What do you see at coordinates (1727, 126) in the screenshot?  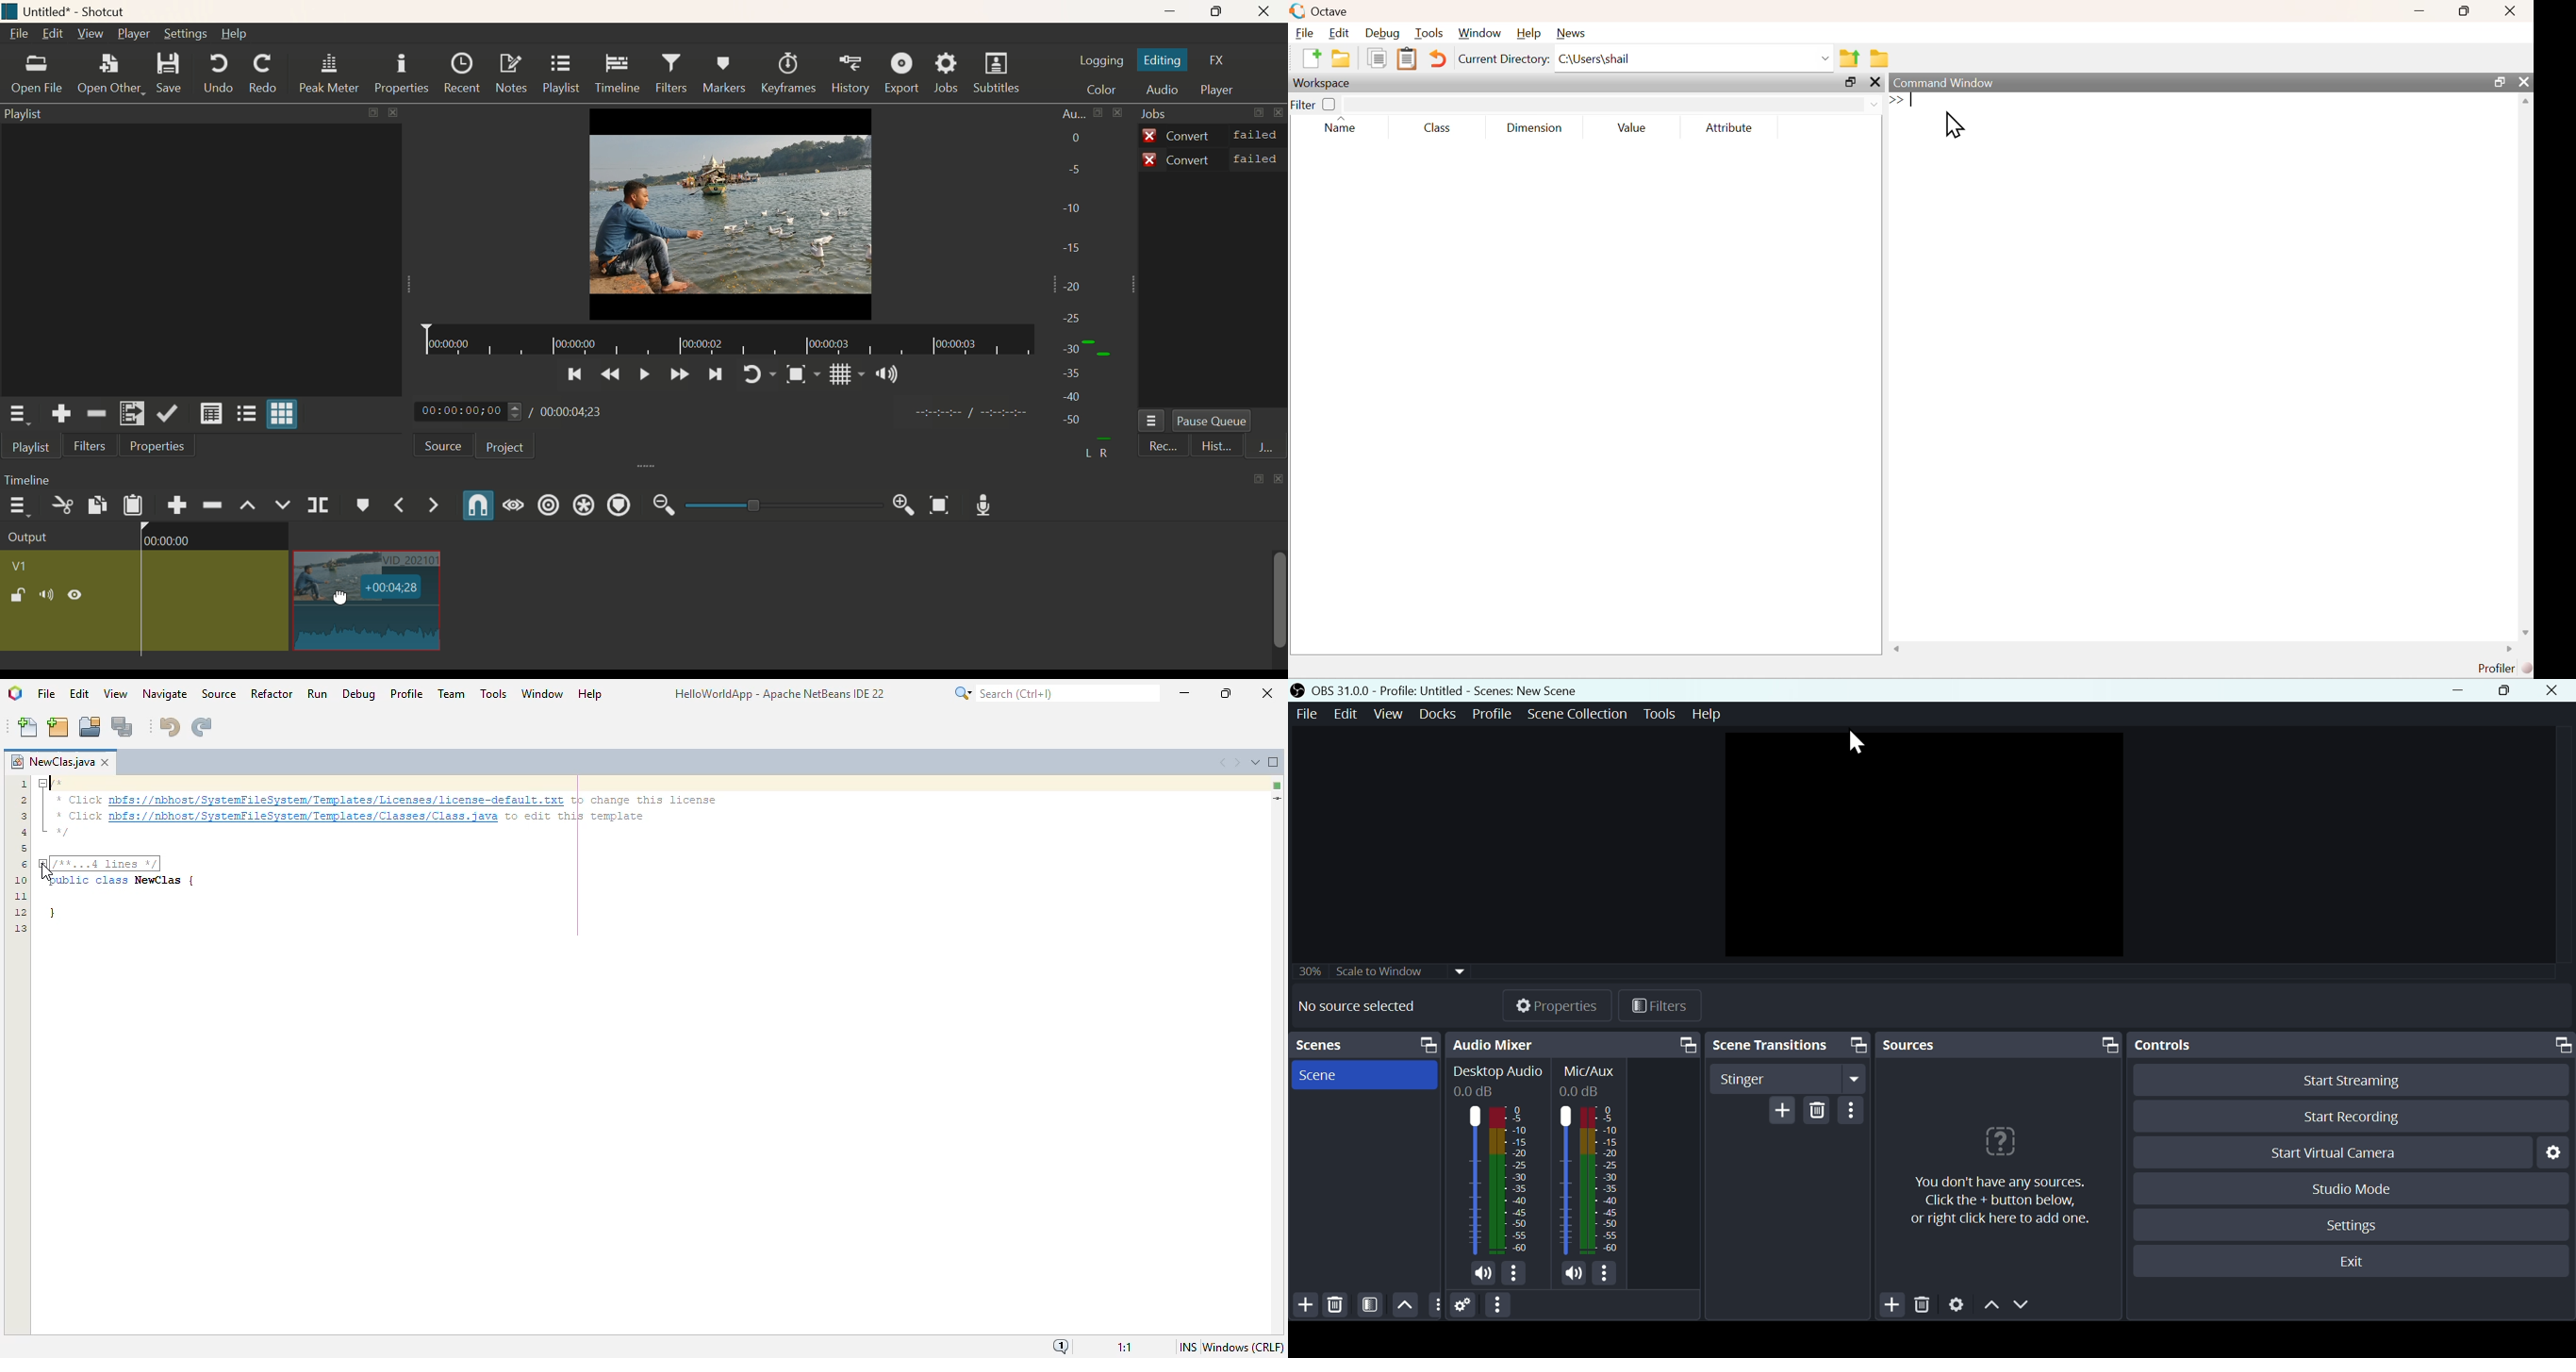 I see `Attribute` at bounding box center [1727, 126].